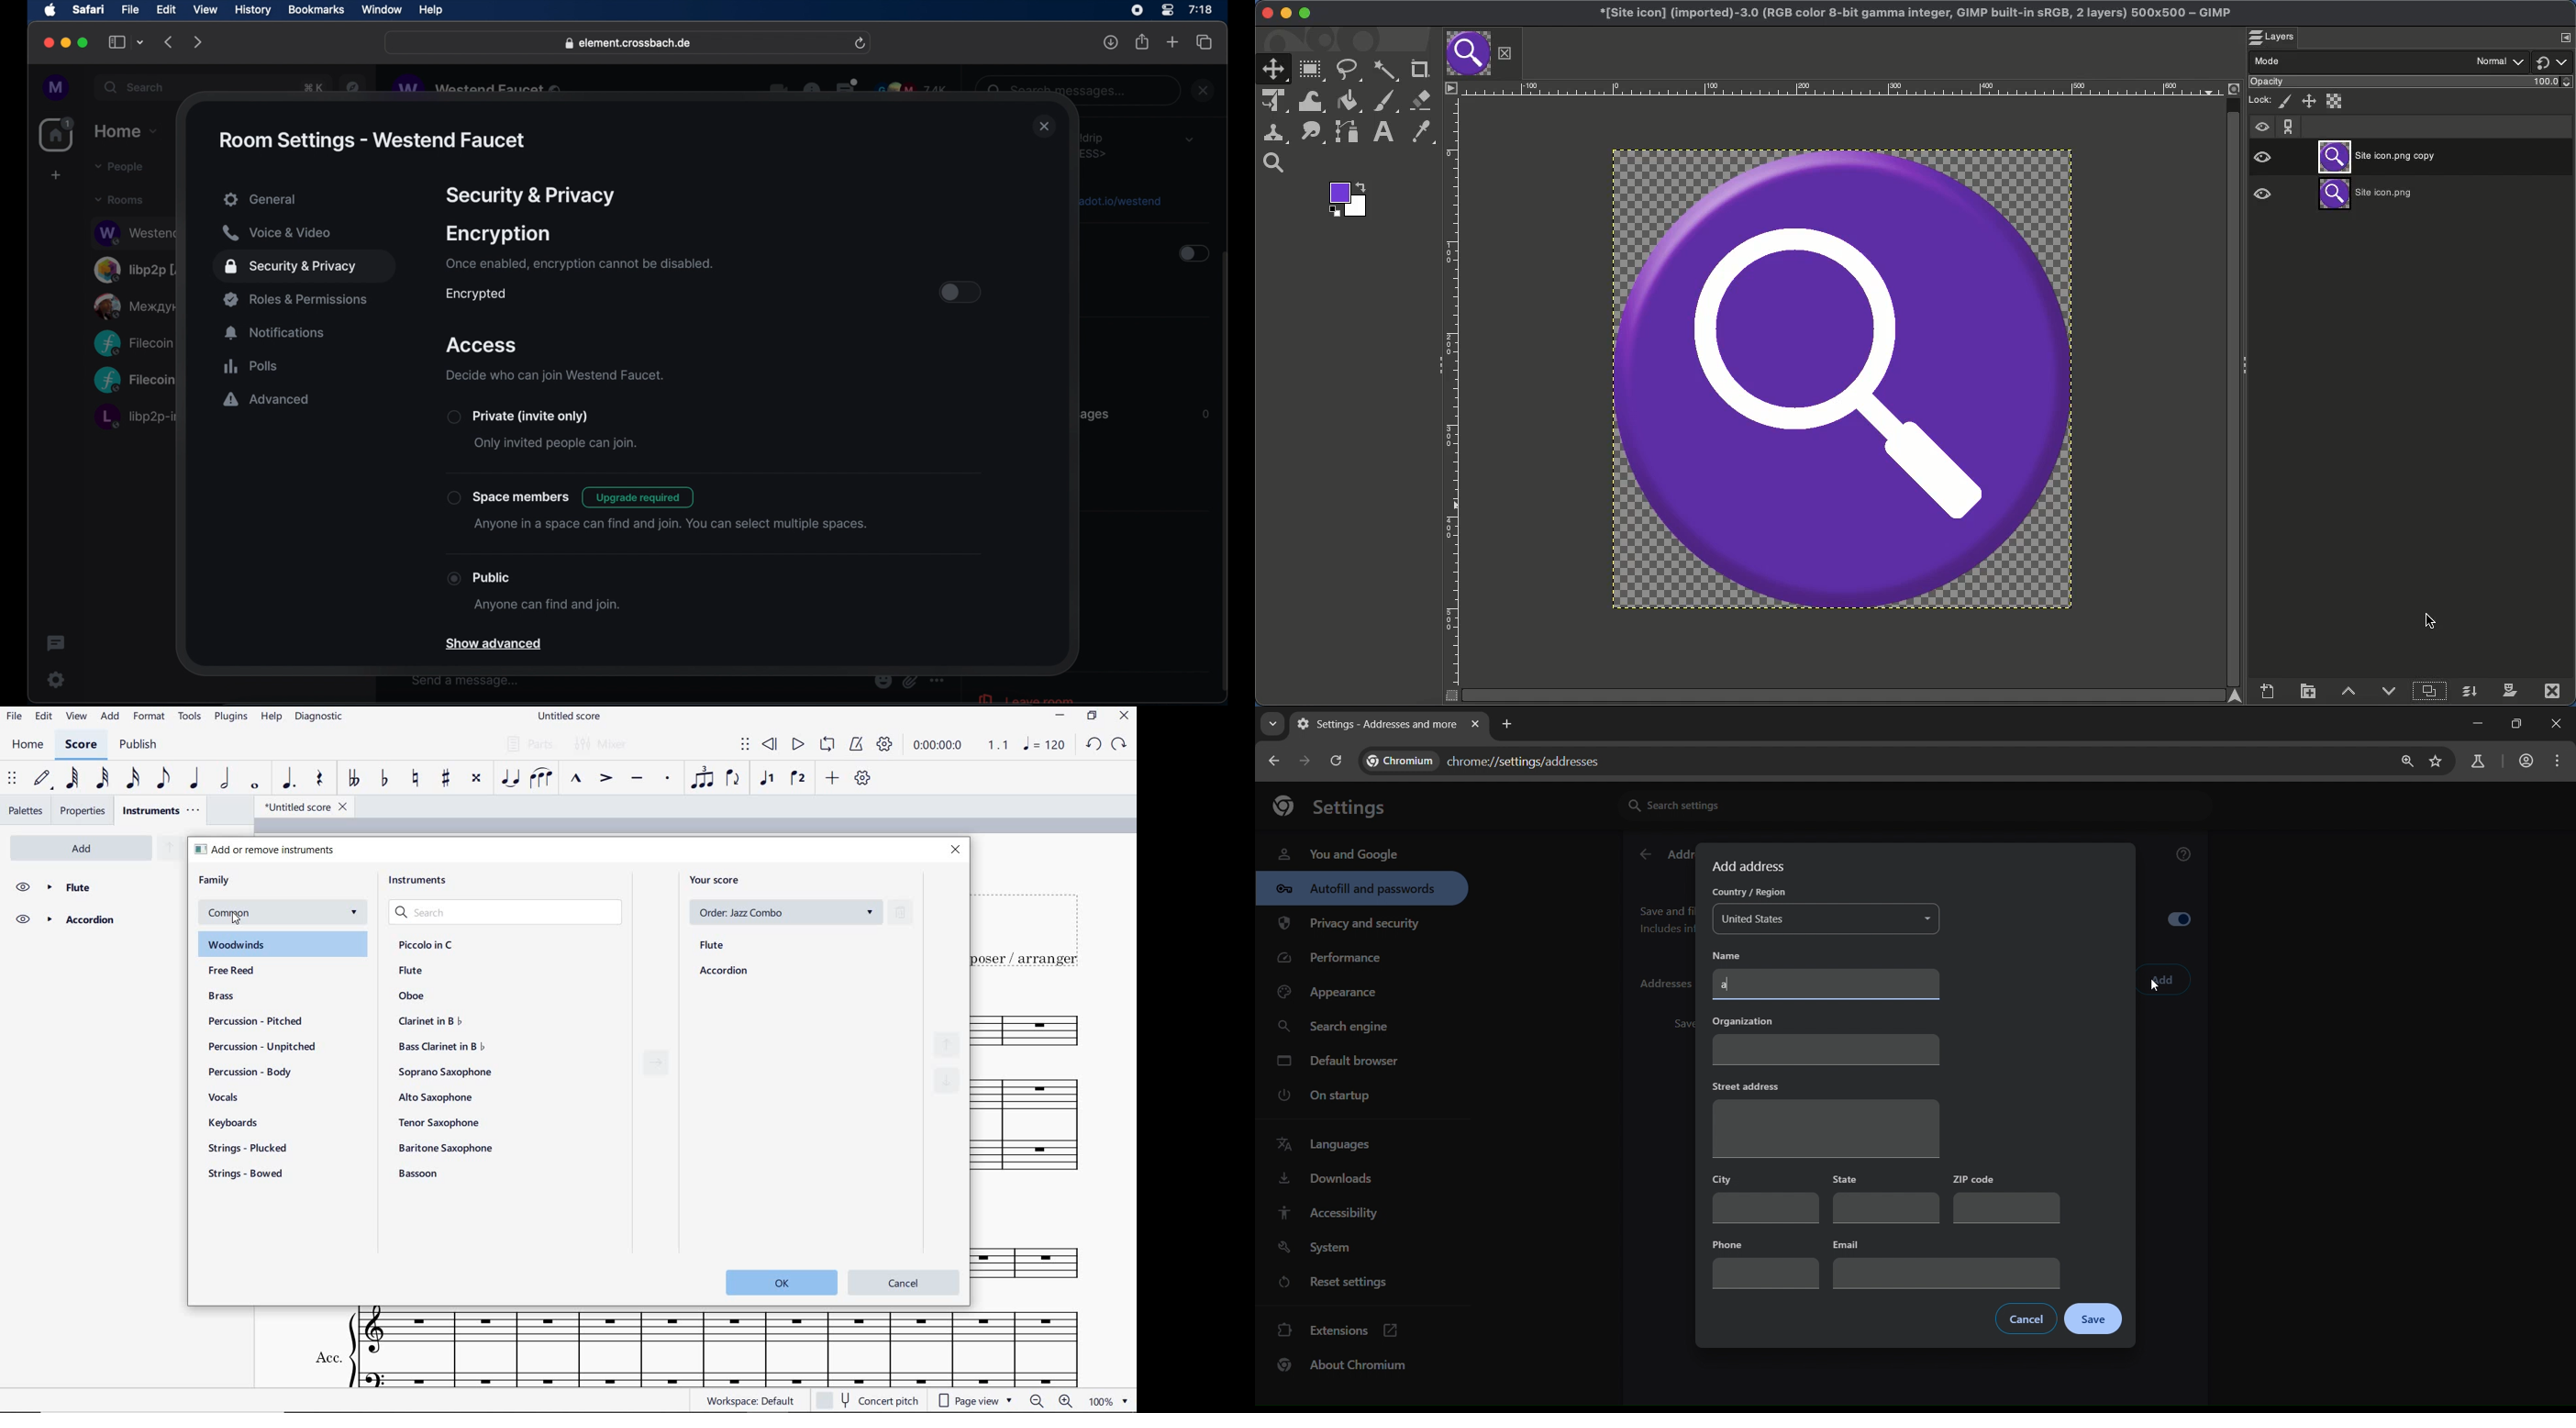 This screenshot has height=1428, width=2576. I want to click on close, so click(957, 849).